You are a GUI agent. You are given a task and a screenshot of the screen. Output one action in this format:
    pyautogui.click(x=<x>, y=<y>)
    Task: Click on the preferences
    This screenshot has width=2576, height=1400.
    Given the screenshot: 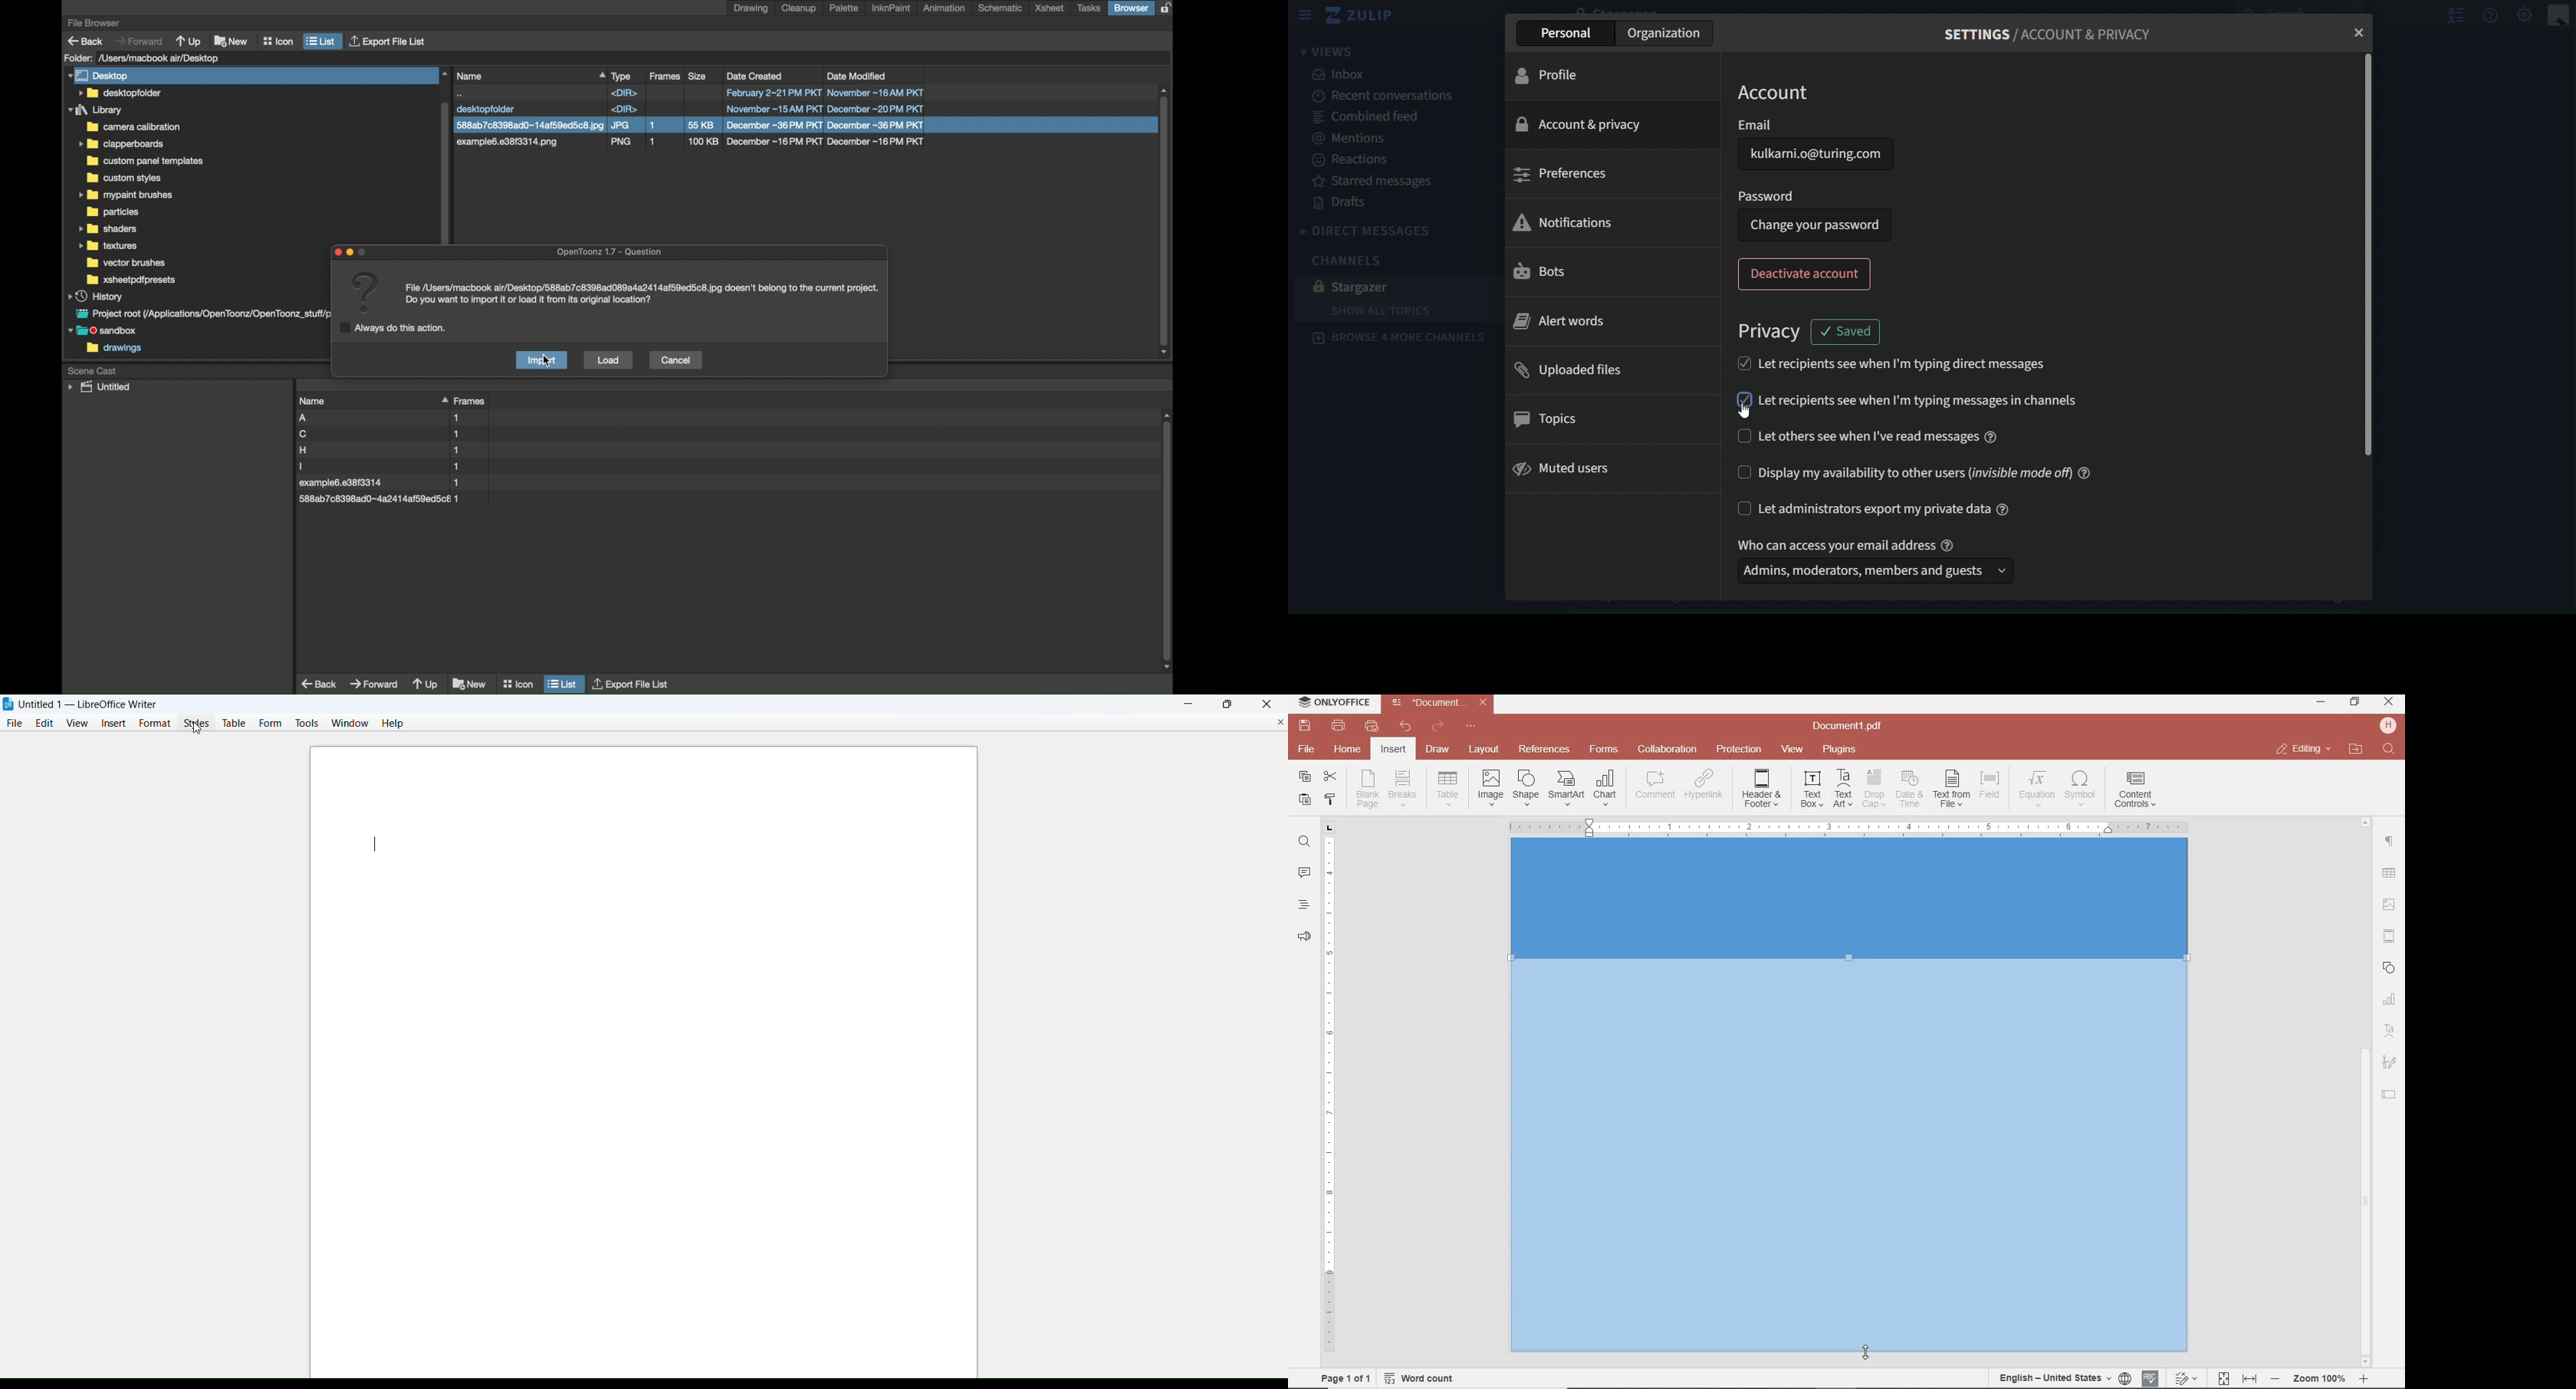 What is the action you would take?
    pyautogui.click(x=1558, y=174)
    